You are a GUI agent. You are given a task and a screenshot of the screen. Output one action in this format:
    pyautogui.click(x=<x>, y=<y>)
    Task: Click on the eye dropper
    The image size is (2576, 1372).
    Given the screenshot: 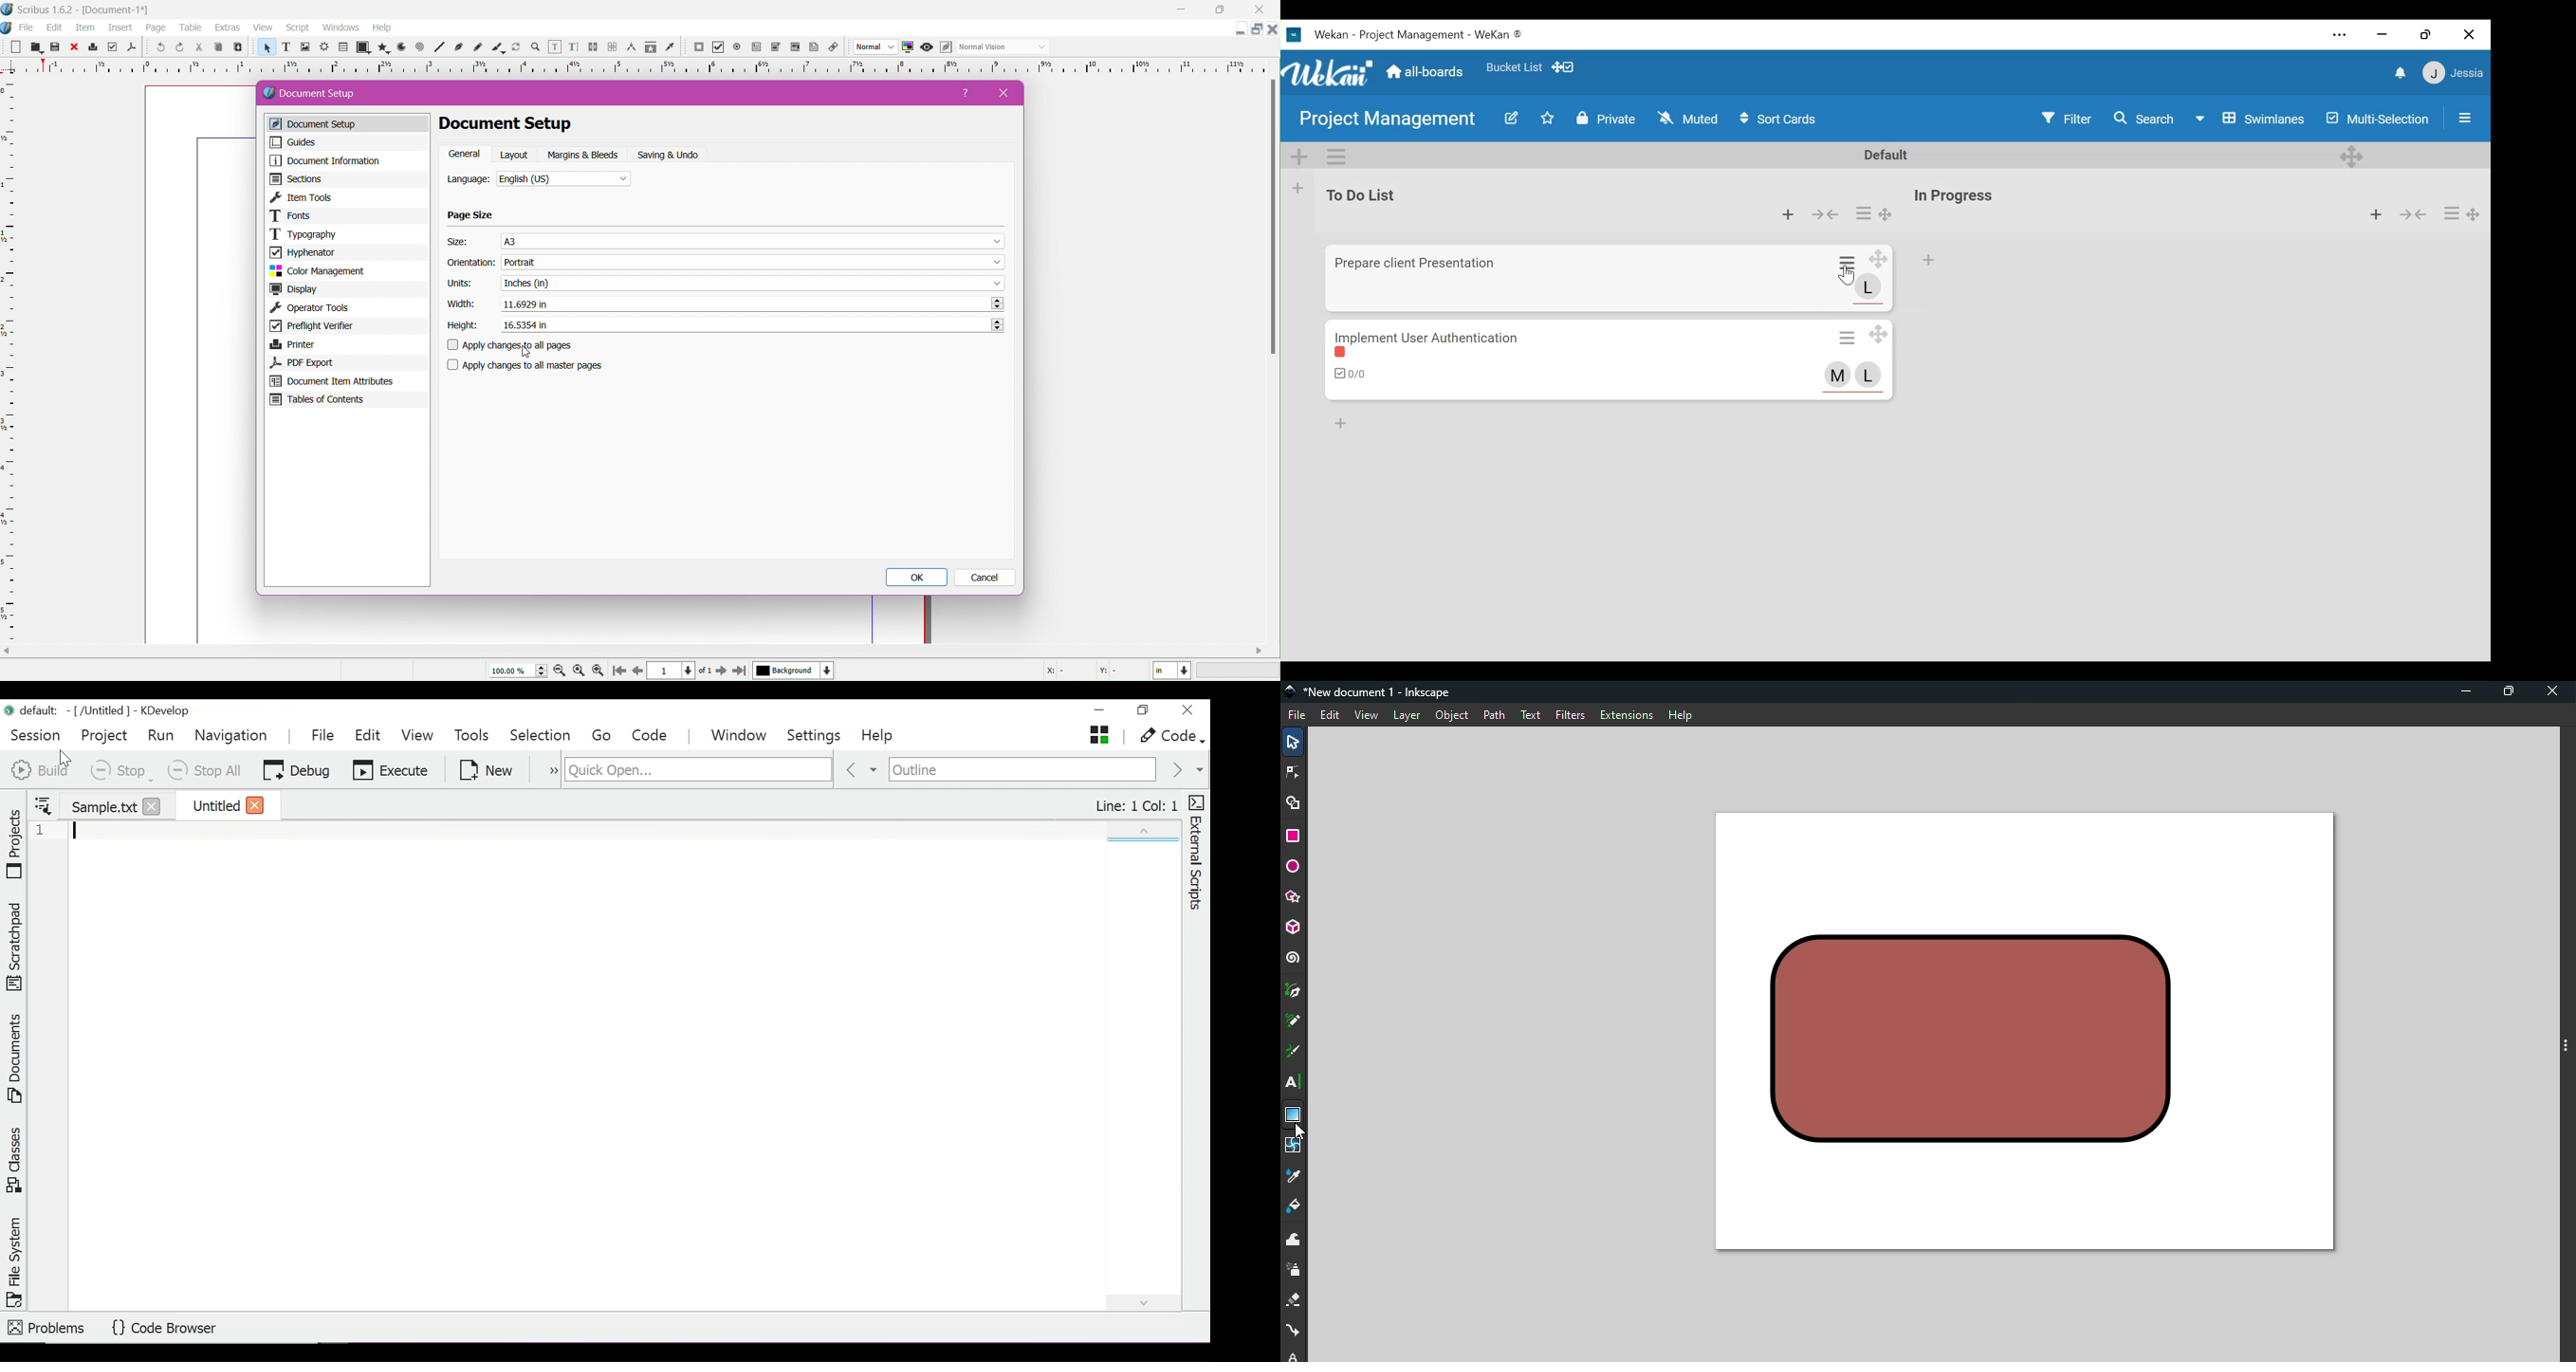 What is the action you would take?
    pyautogui.click(x=673, y=48)
    